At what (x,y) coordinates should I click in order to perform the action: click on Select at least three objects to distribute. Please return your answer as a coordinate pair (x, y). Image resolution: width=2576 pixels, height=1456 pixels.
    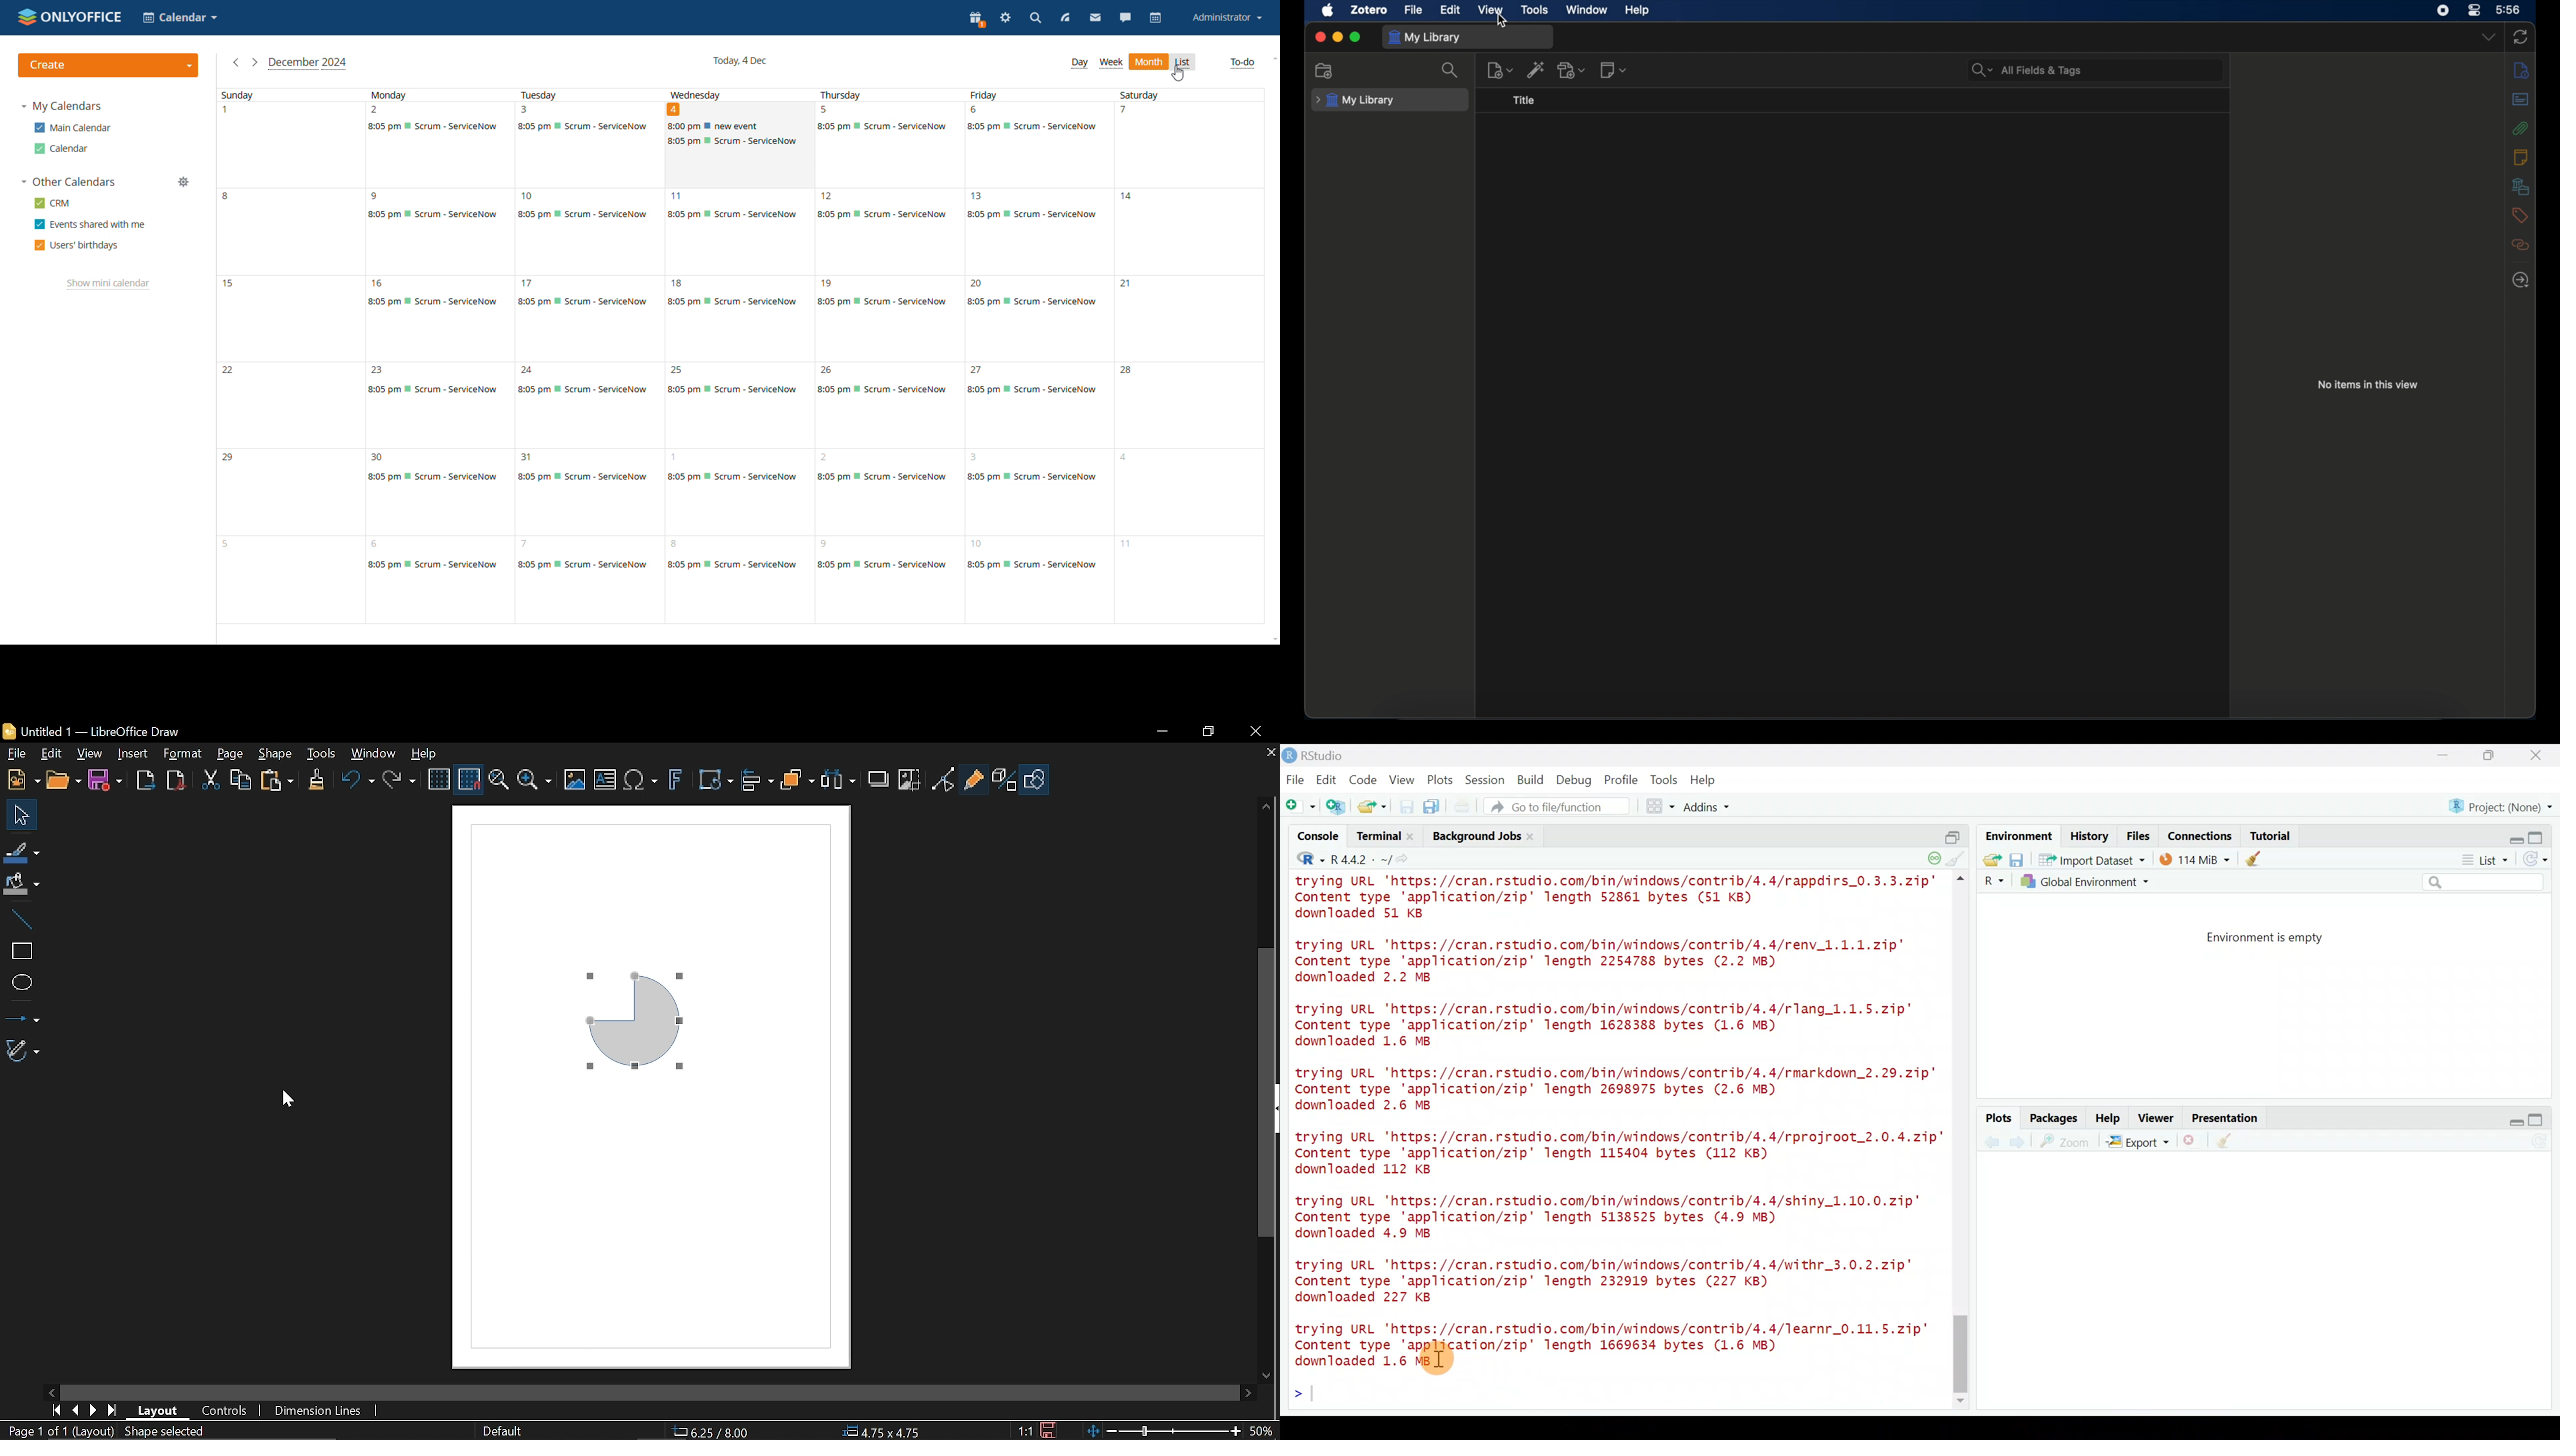
    Looking at the image, I should click on (839, 781).